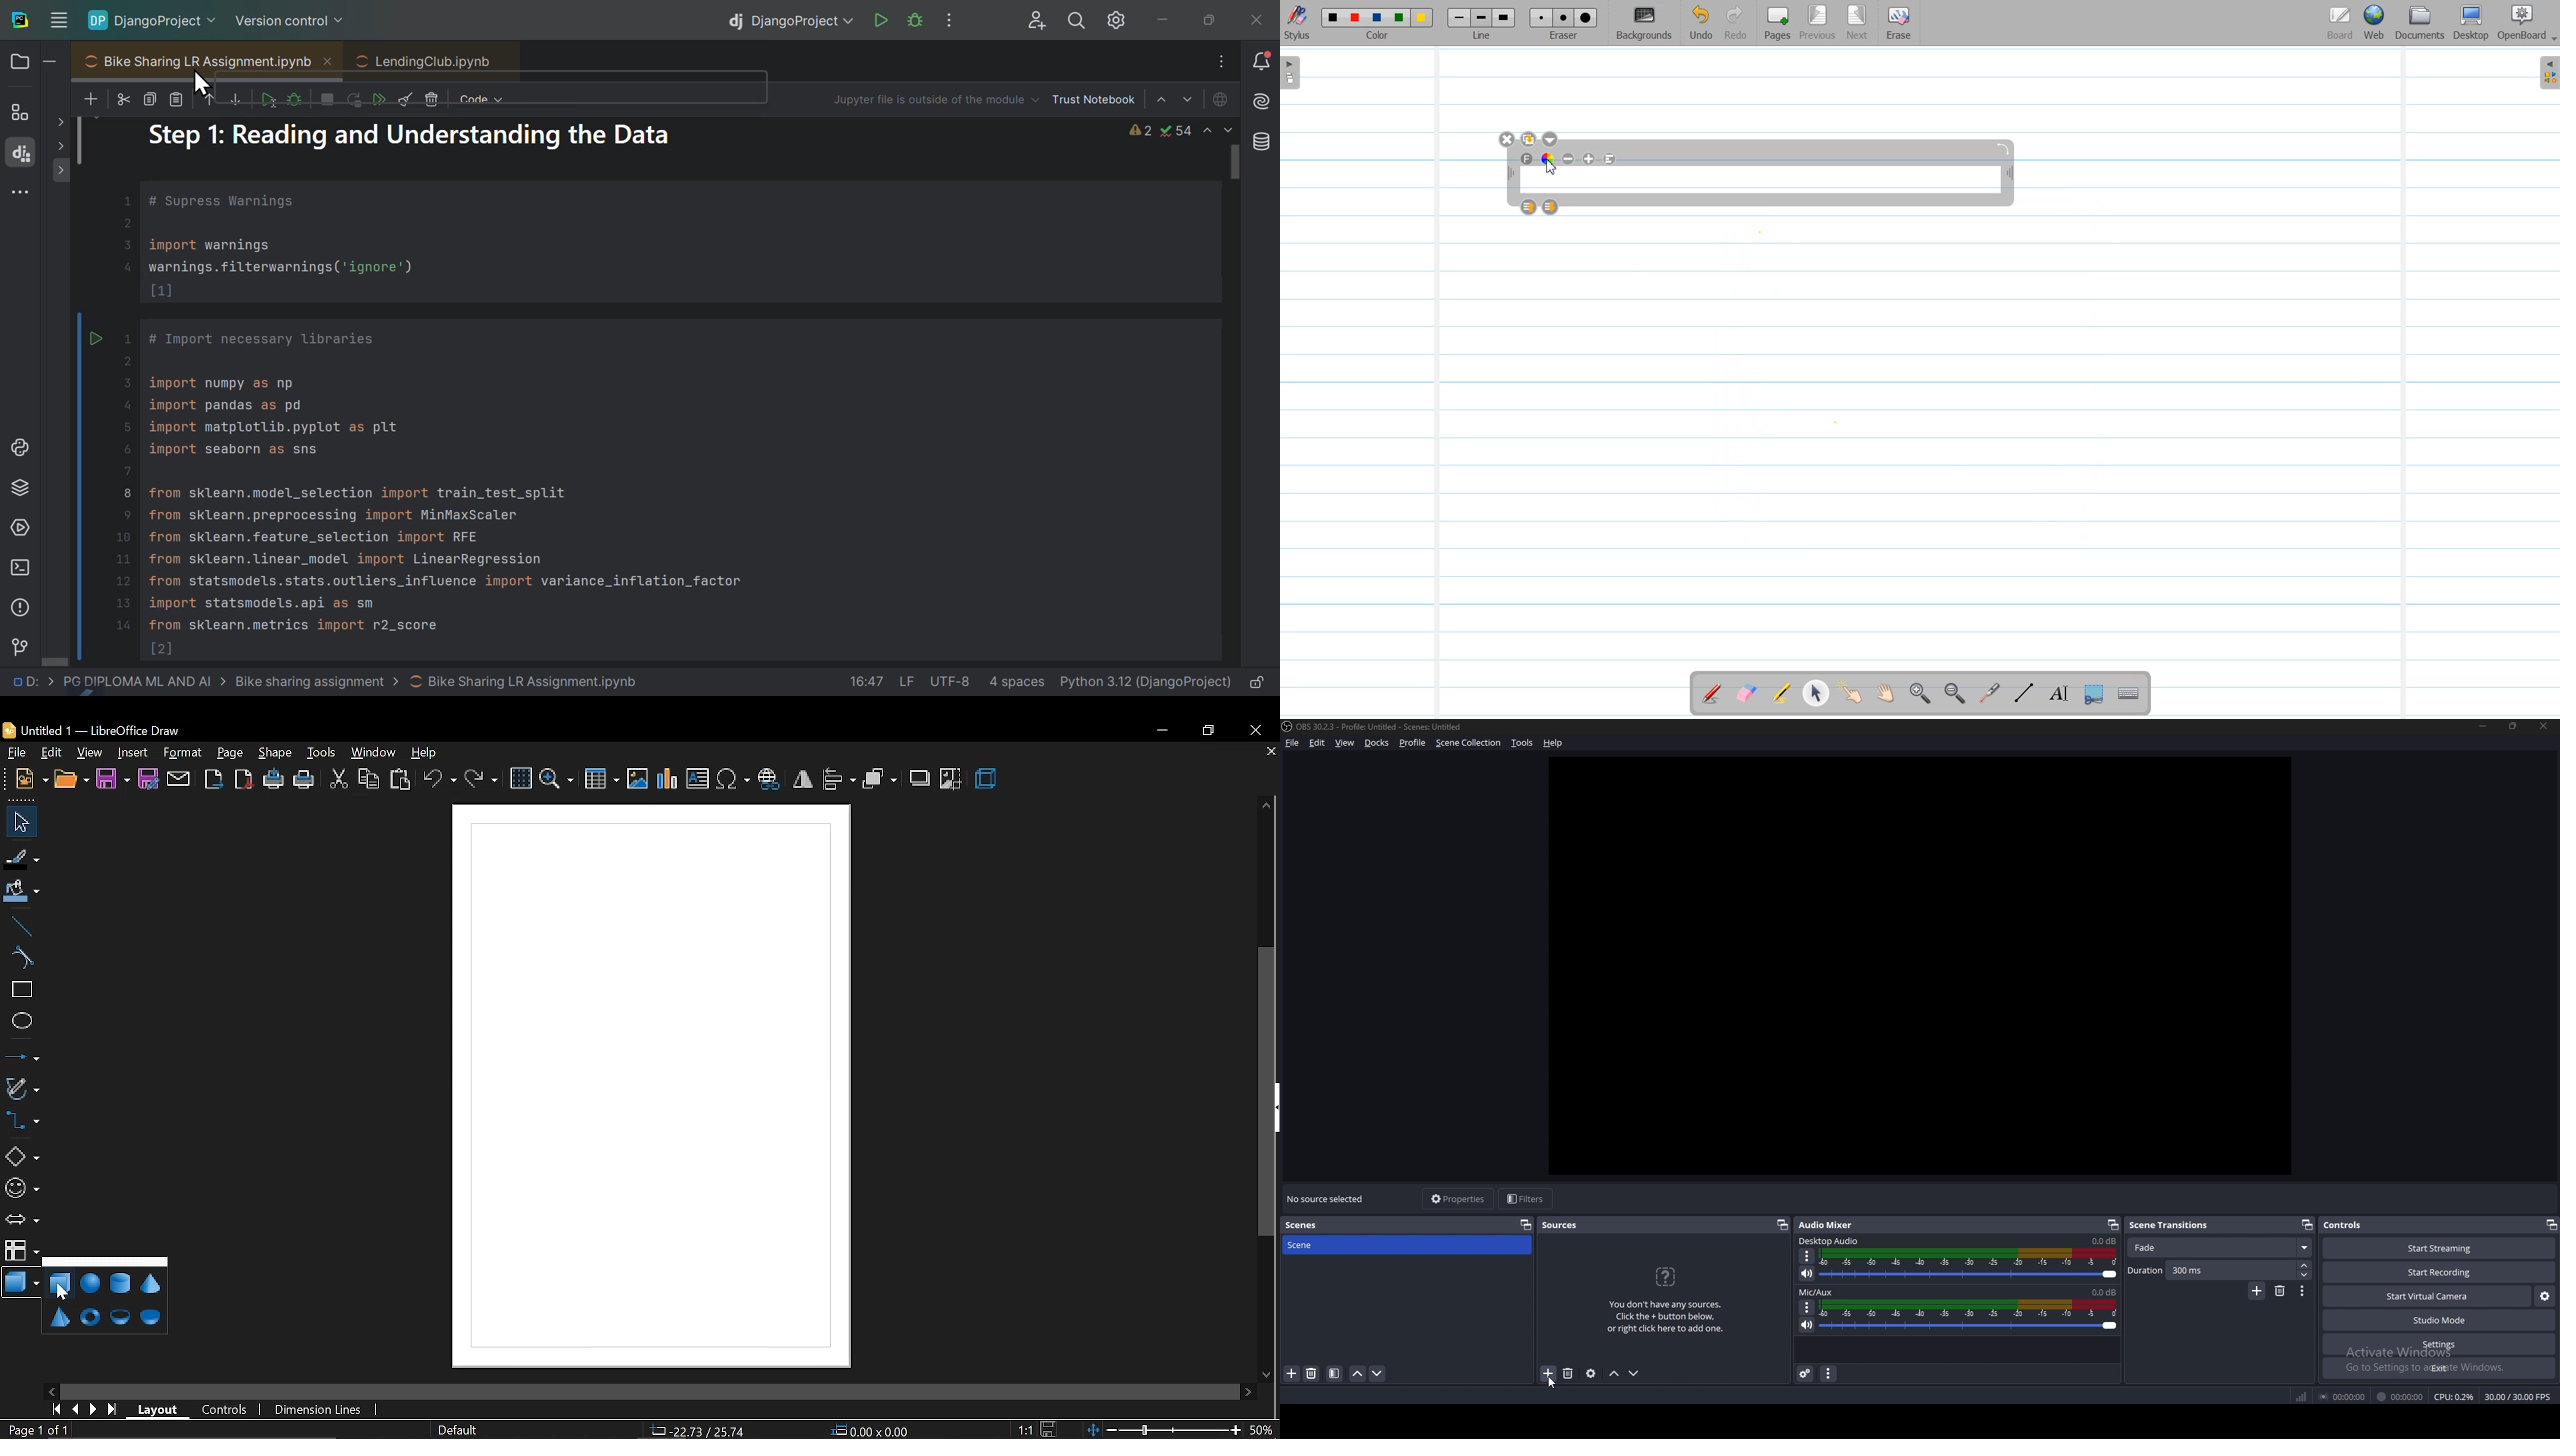 The width and height of the screenshot is (2576, 1456). I want to click on edit, so click(52, 754).